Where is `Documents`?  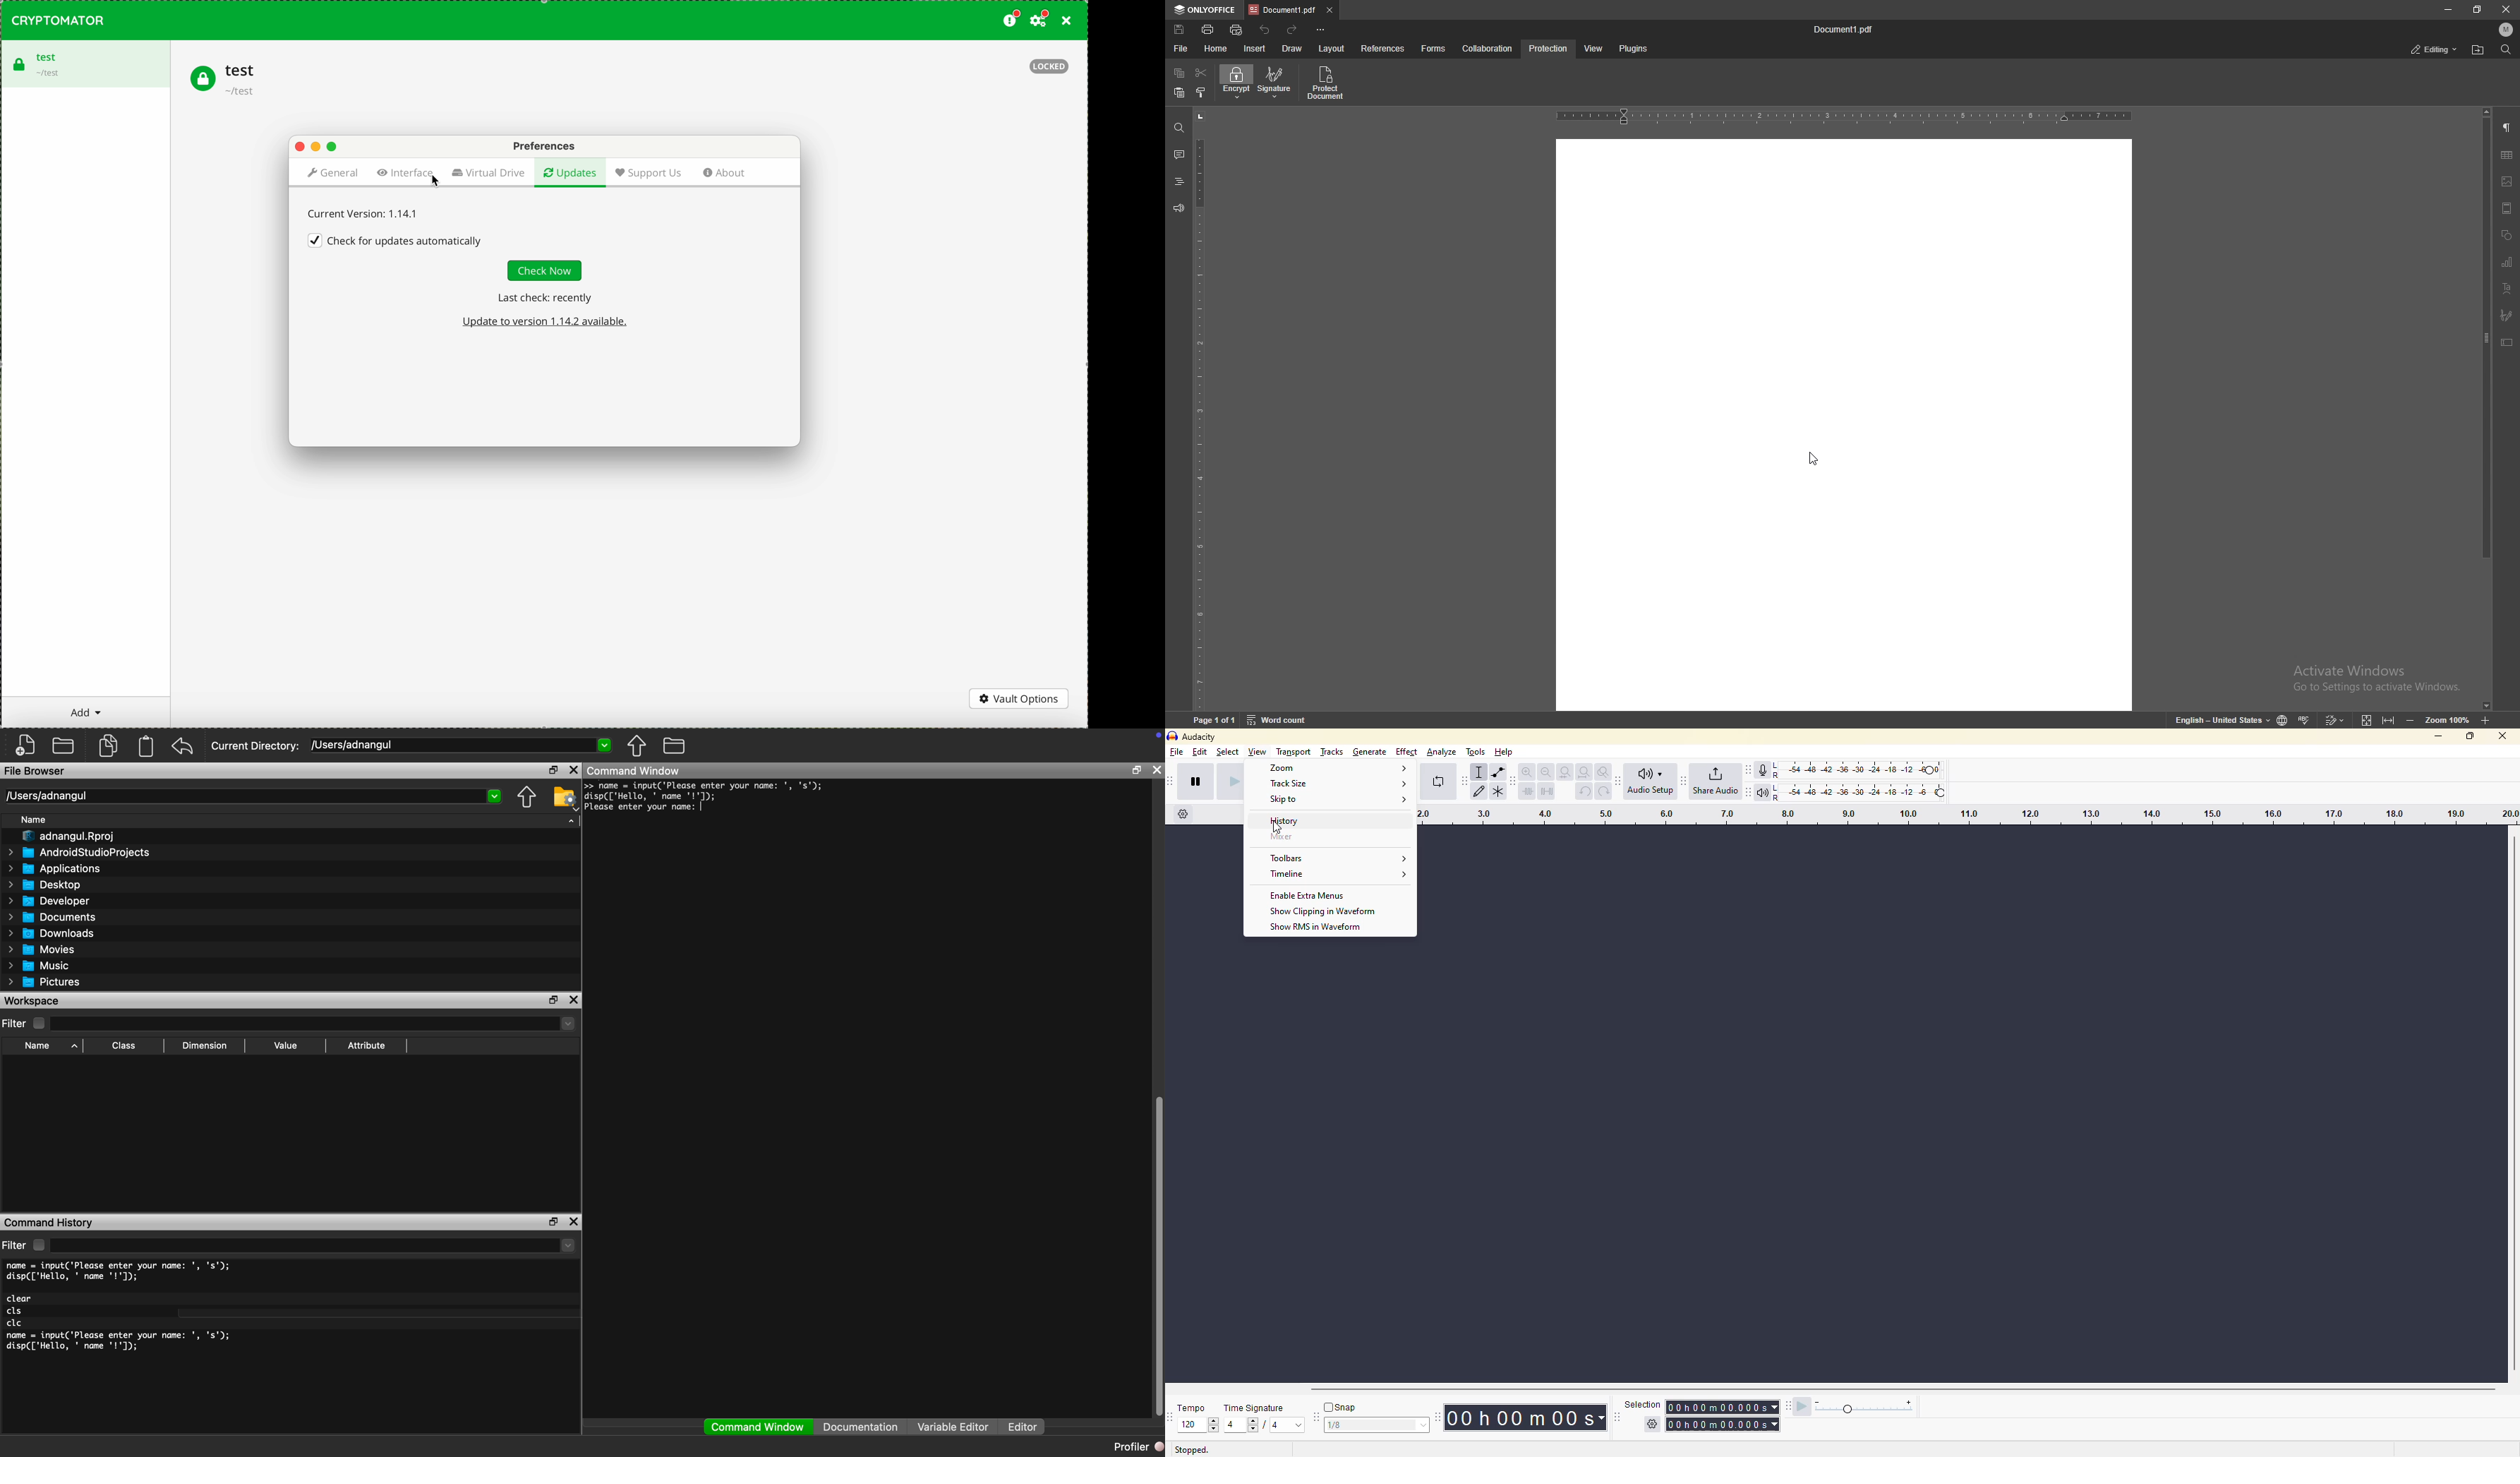 Documents is located at coordinates (55, 917).